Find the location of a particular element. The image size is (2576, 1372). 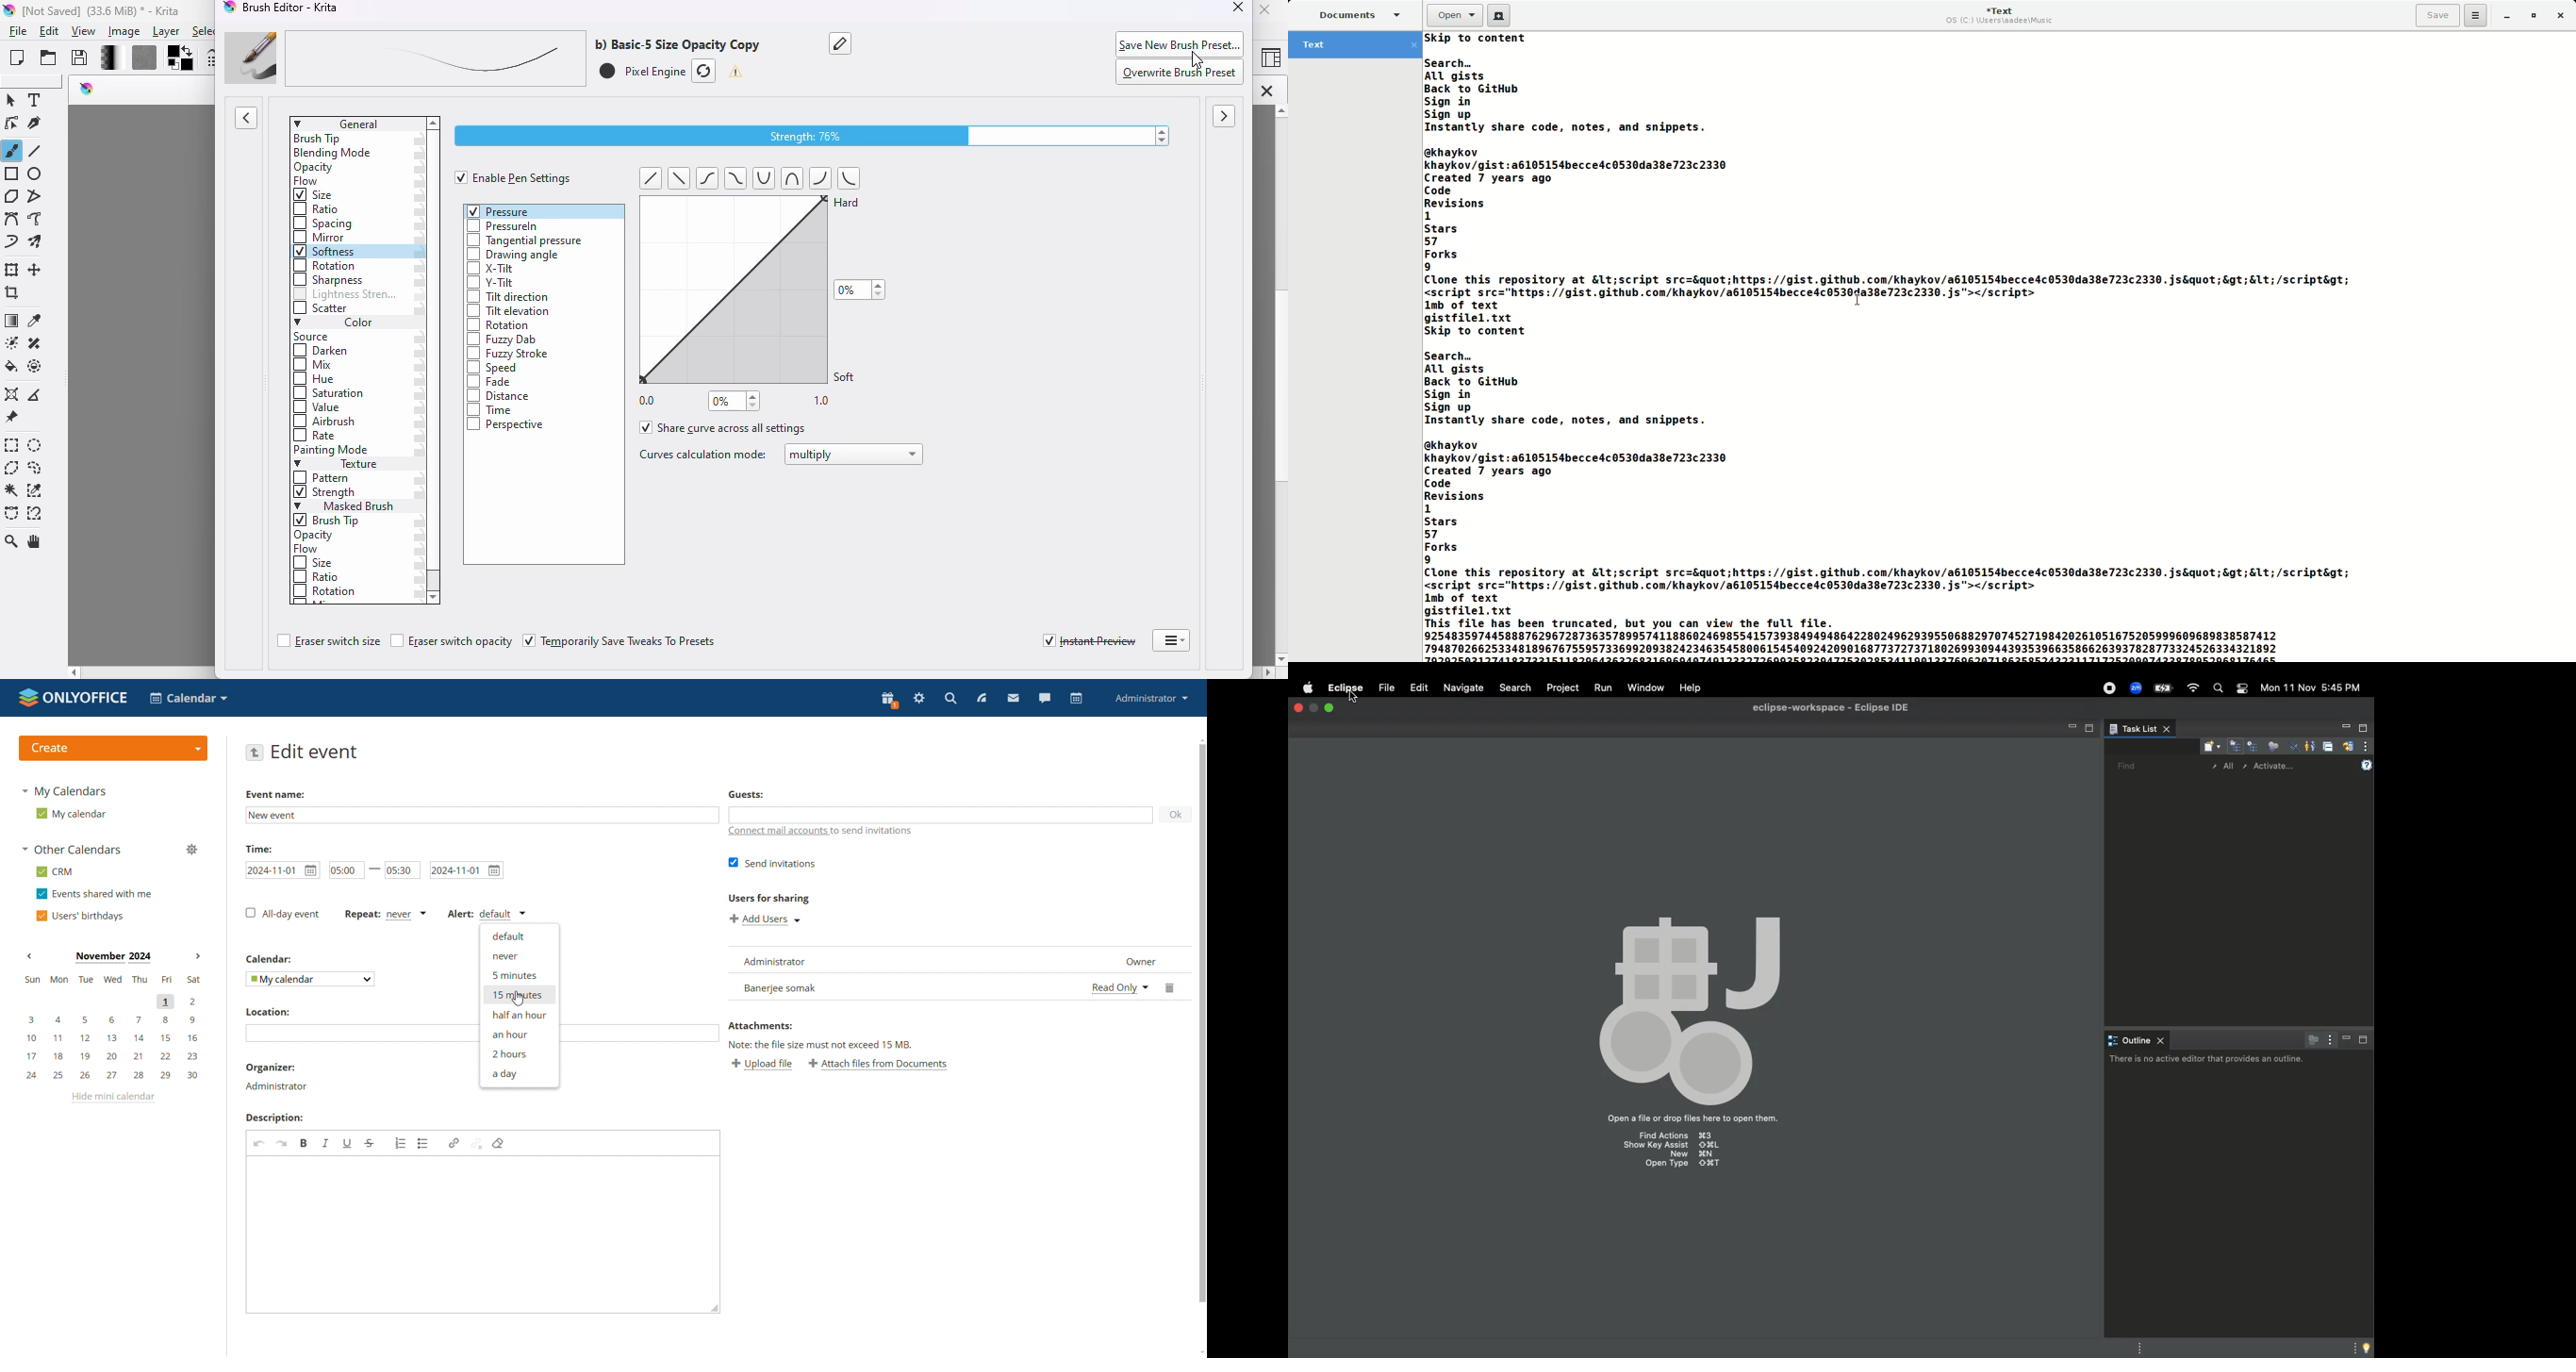

toggle showing scratchpad is located at coordinates (1225, 117).